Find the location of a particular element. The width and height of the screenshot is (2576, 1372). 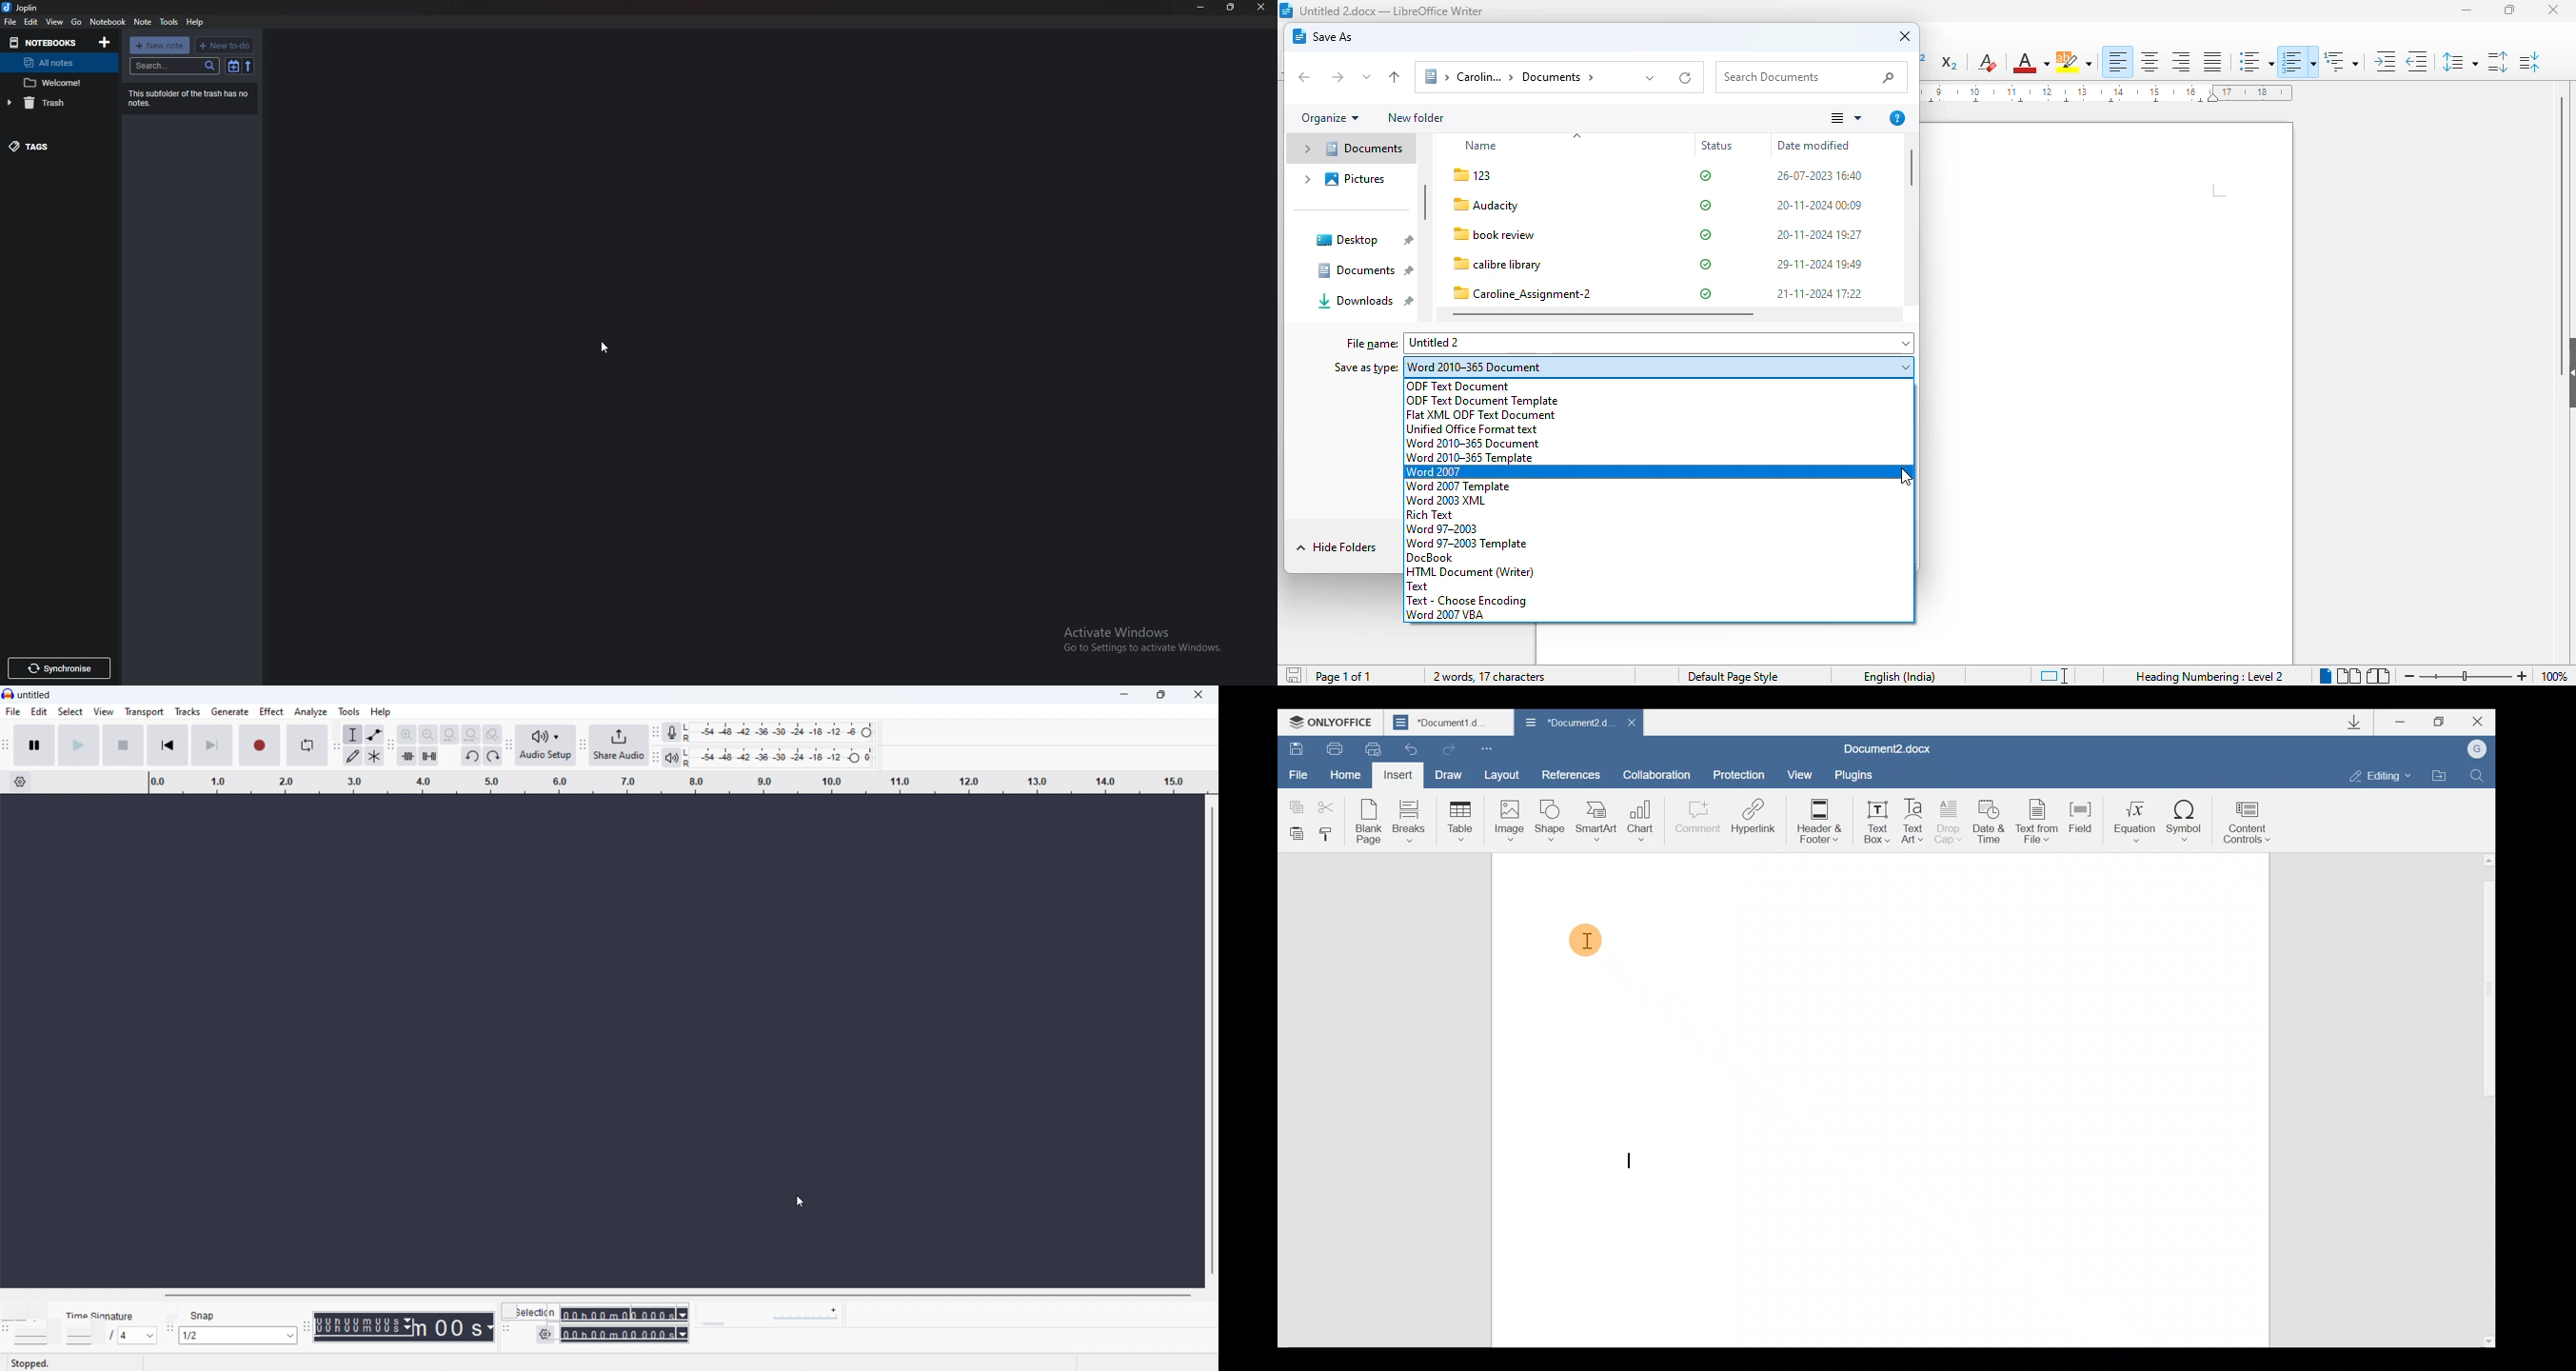

View is located at coordinates (1795, 773).